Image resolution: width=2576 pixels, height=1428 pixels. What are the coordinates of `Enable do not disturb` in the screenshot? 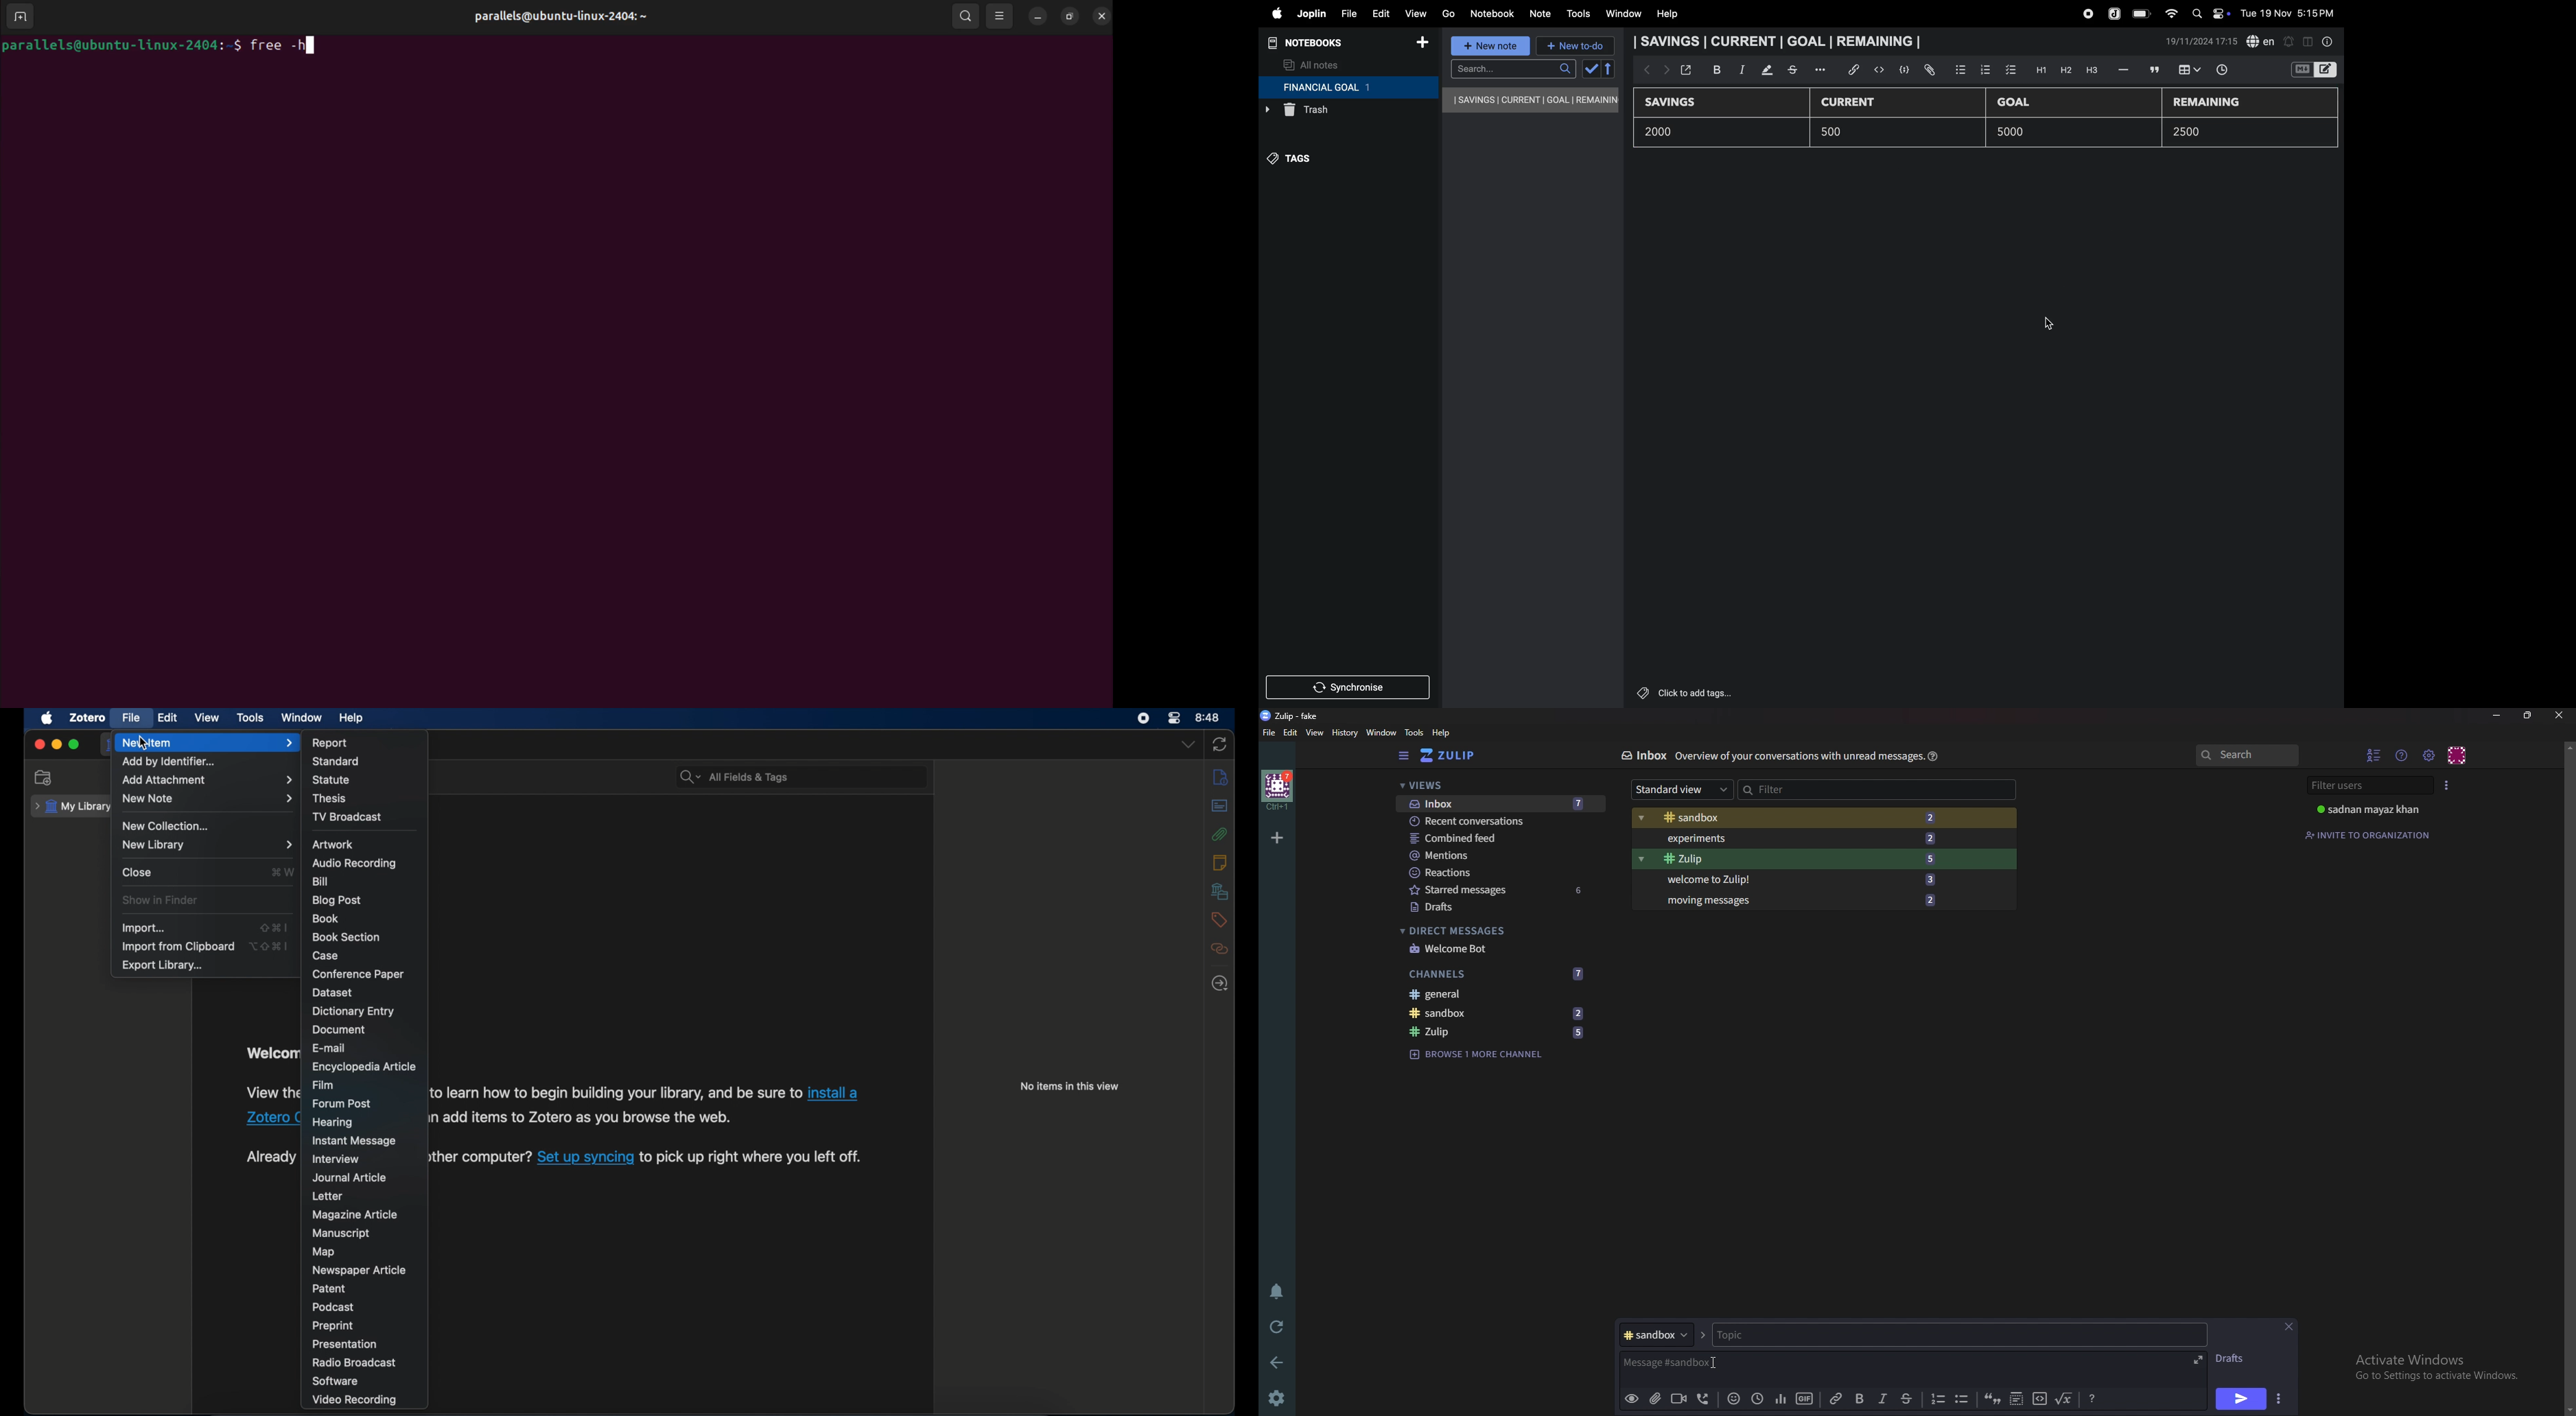 It's located at (1275, 1292).